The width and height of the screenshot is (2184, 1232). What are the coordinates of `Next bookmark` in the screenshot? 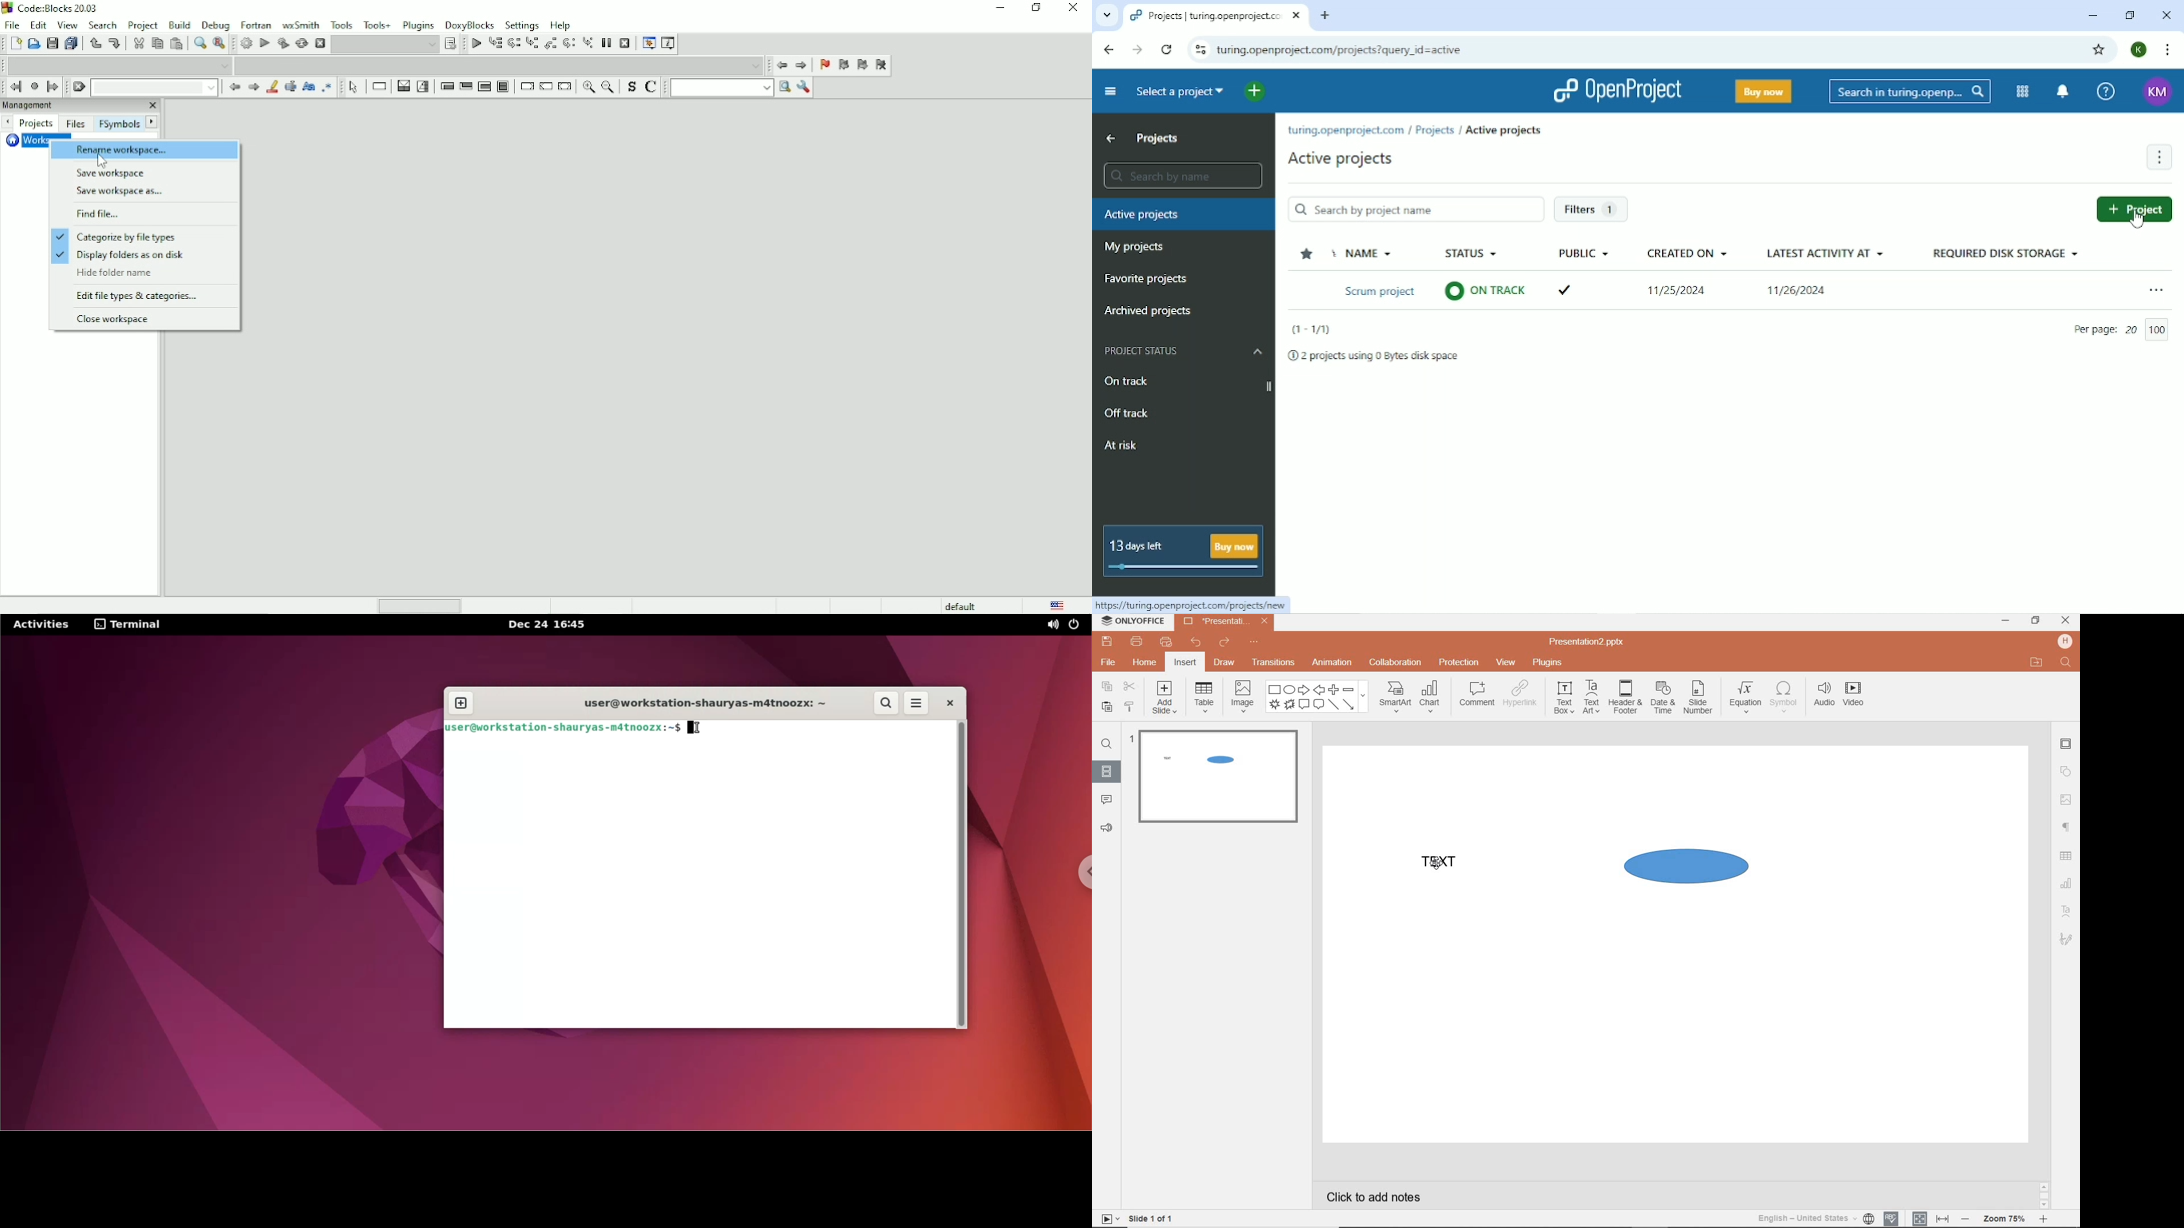 It's located at (862, 66).